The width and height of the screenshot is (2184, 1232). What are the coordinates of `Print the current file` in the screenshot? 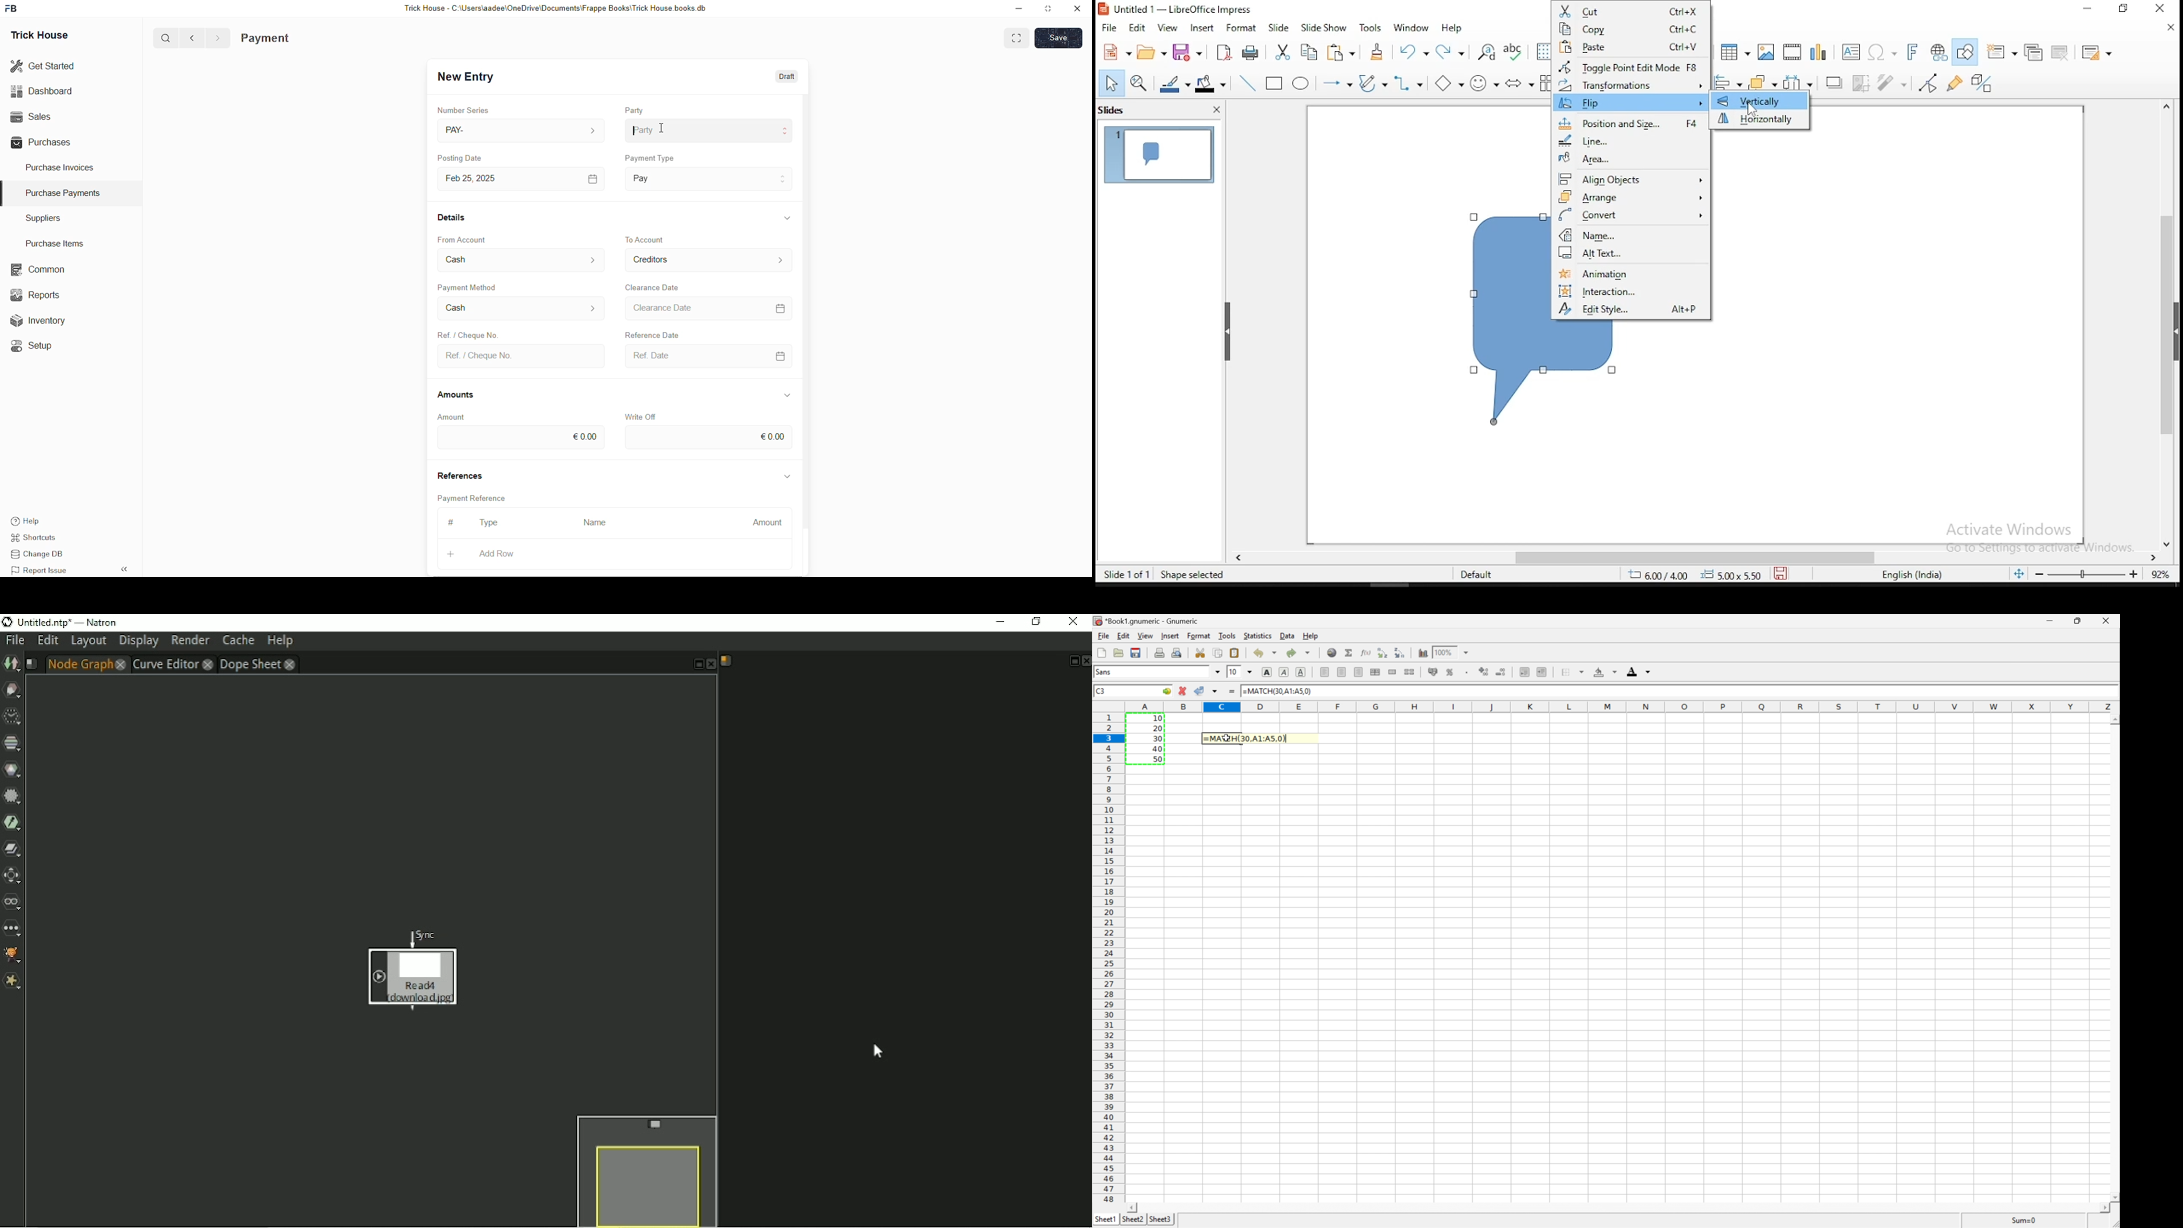 It's located at (1160, 653).